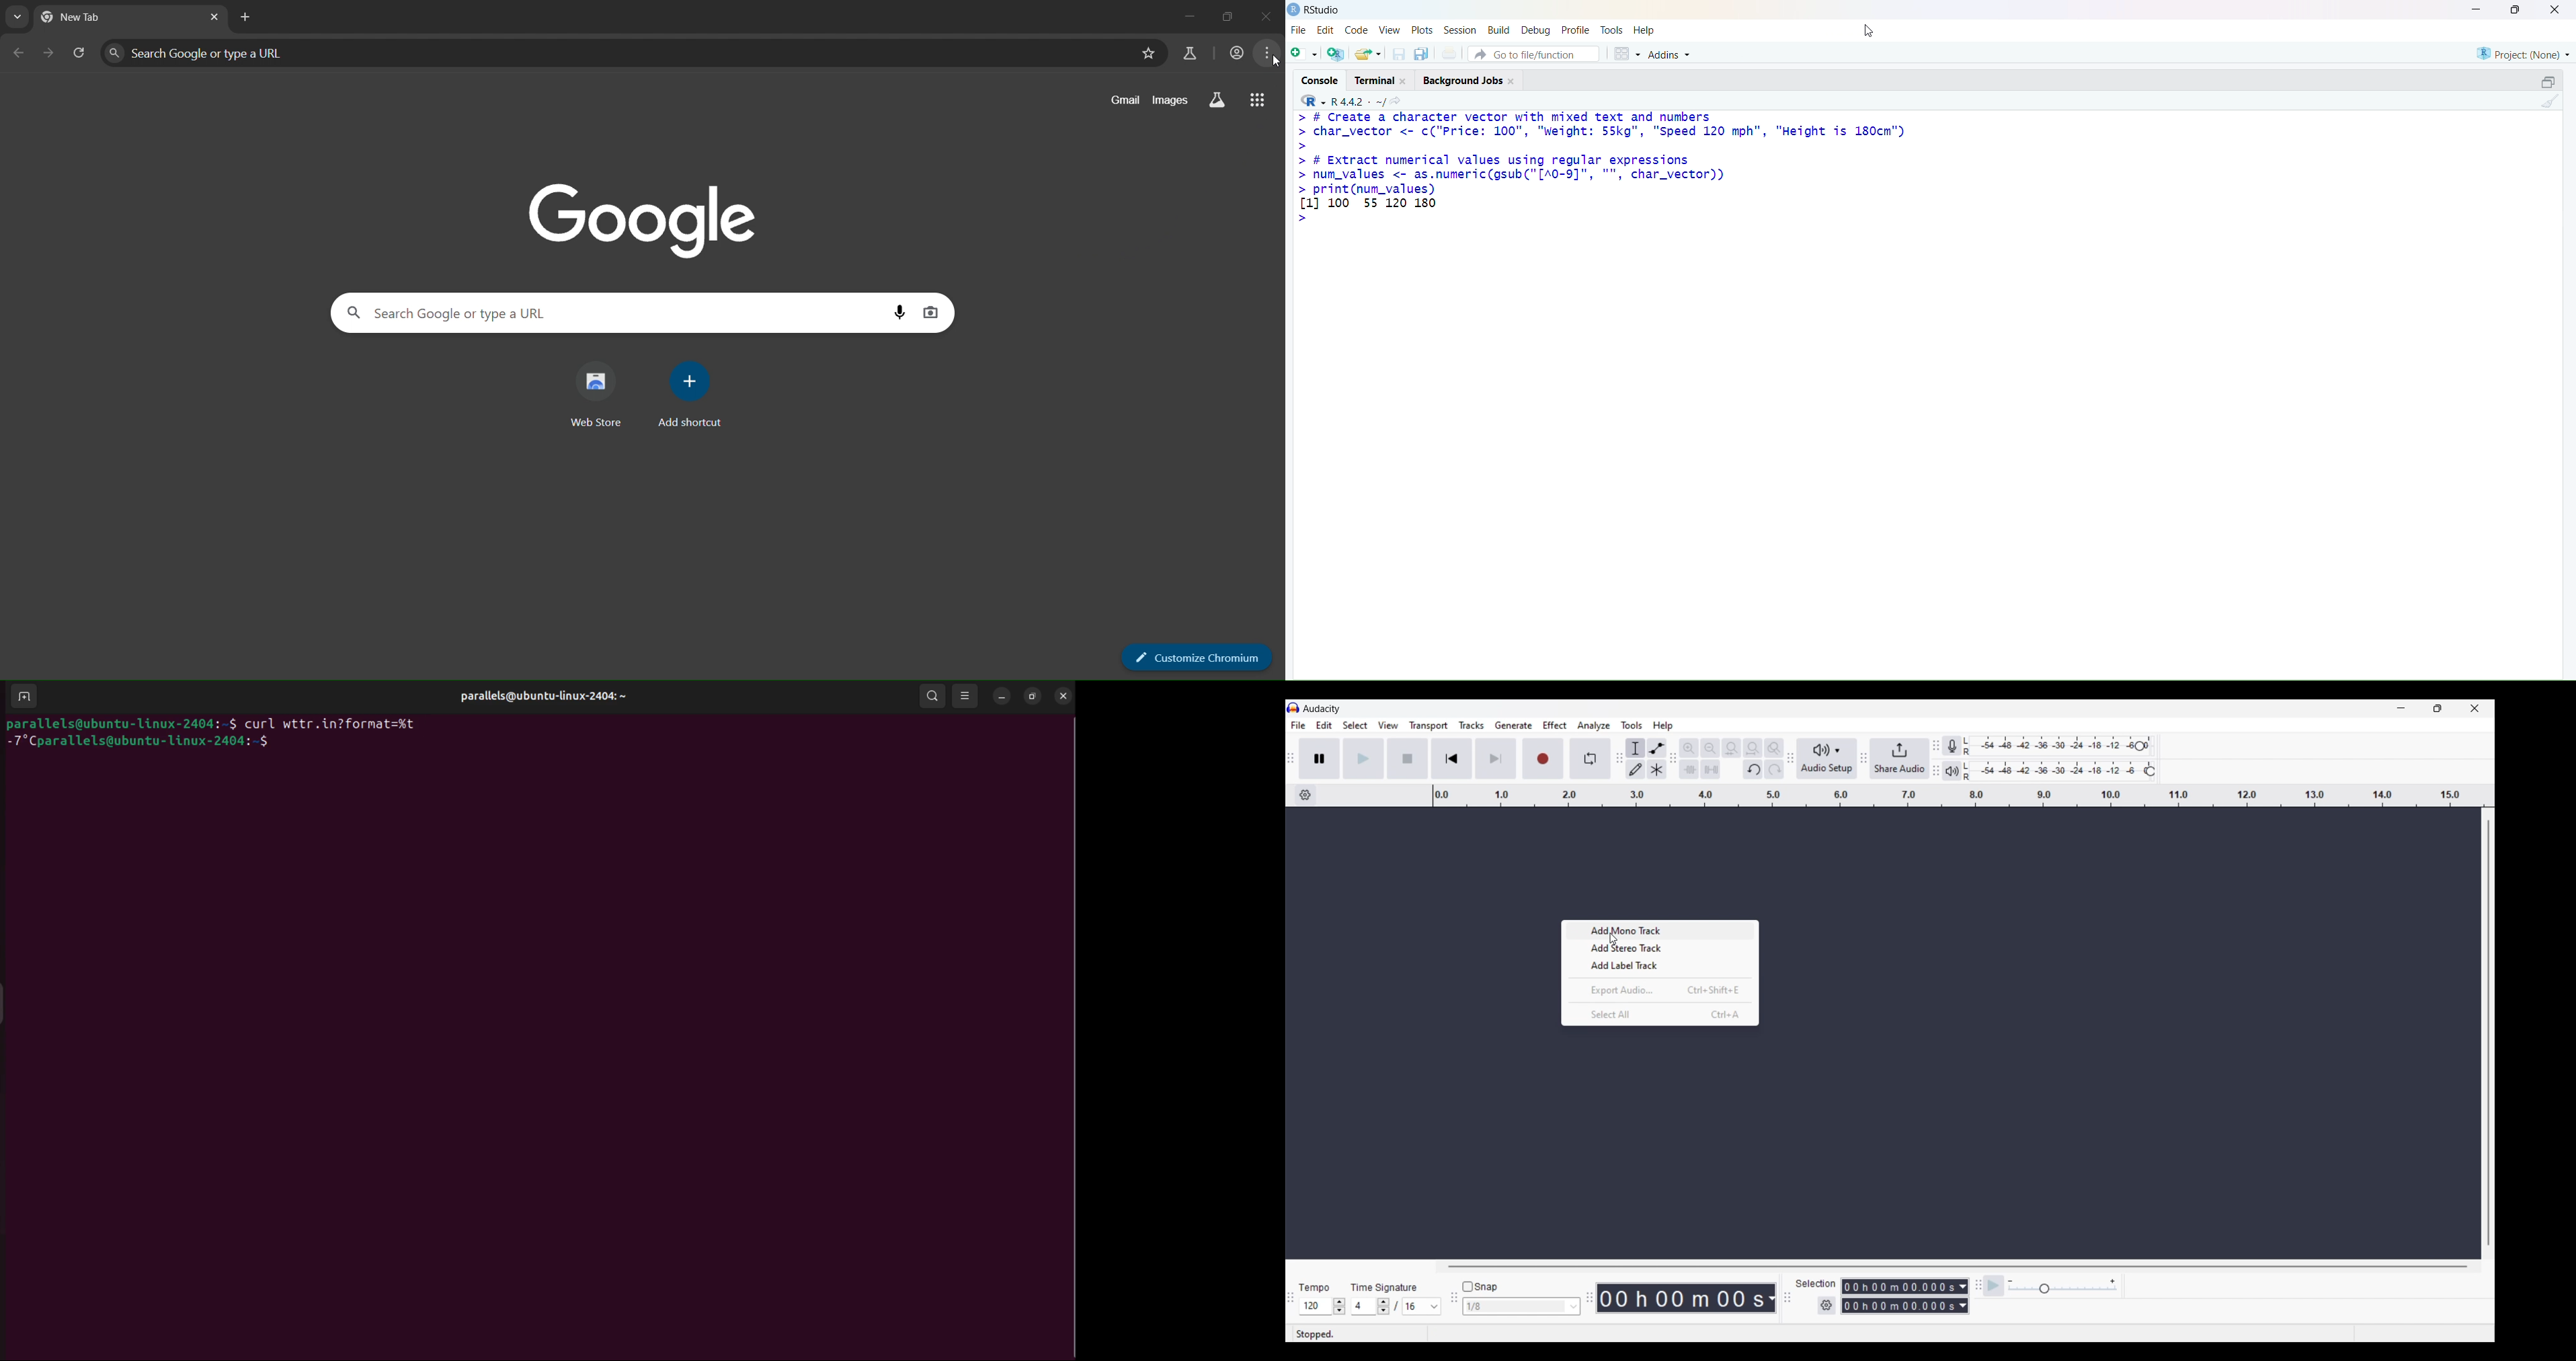  I want to click on Vertical slide bar, so click(2488, 1033).